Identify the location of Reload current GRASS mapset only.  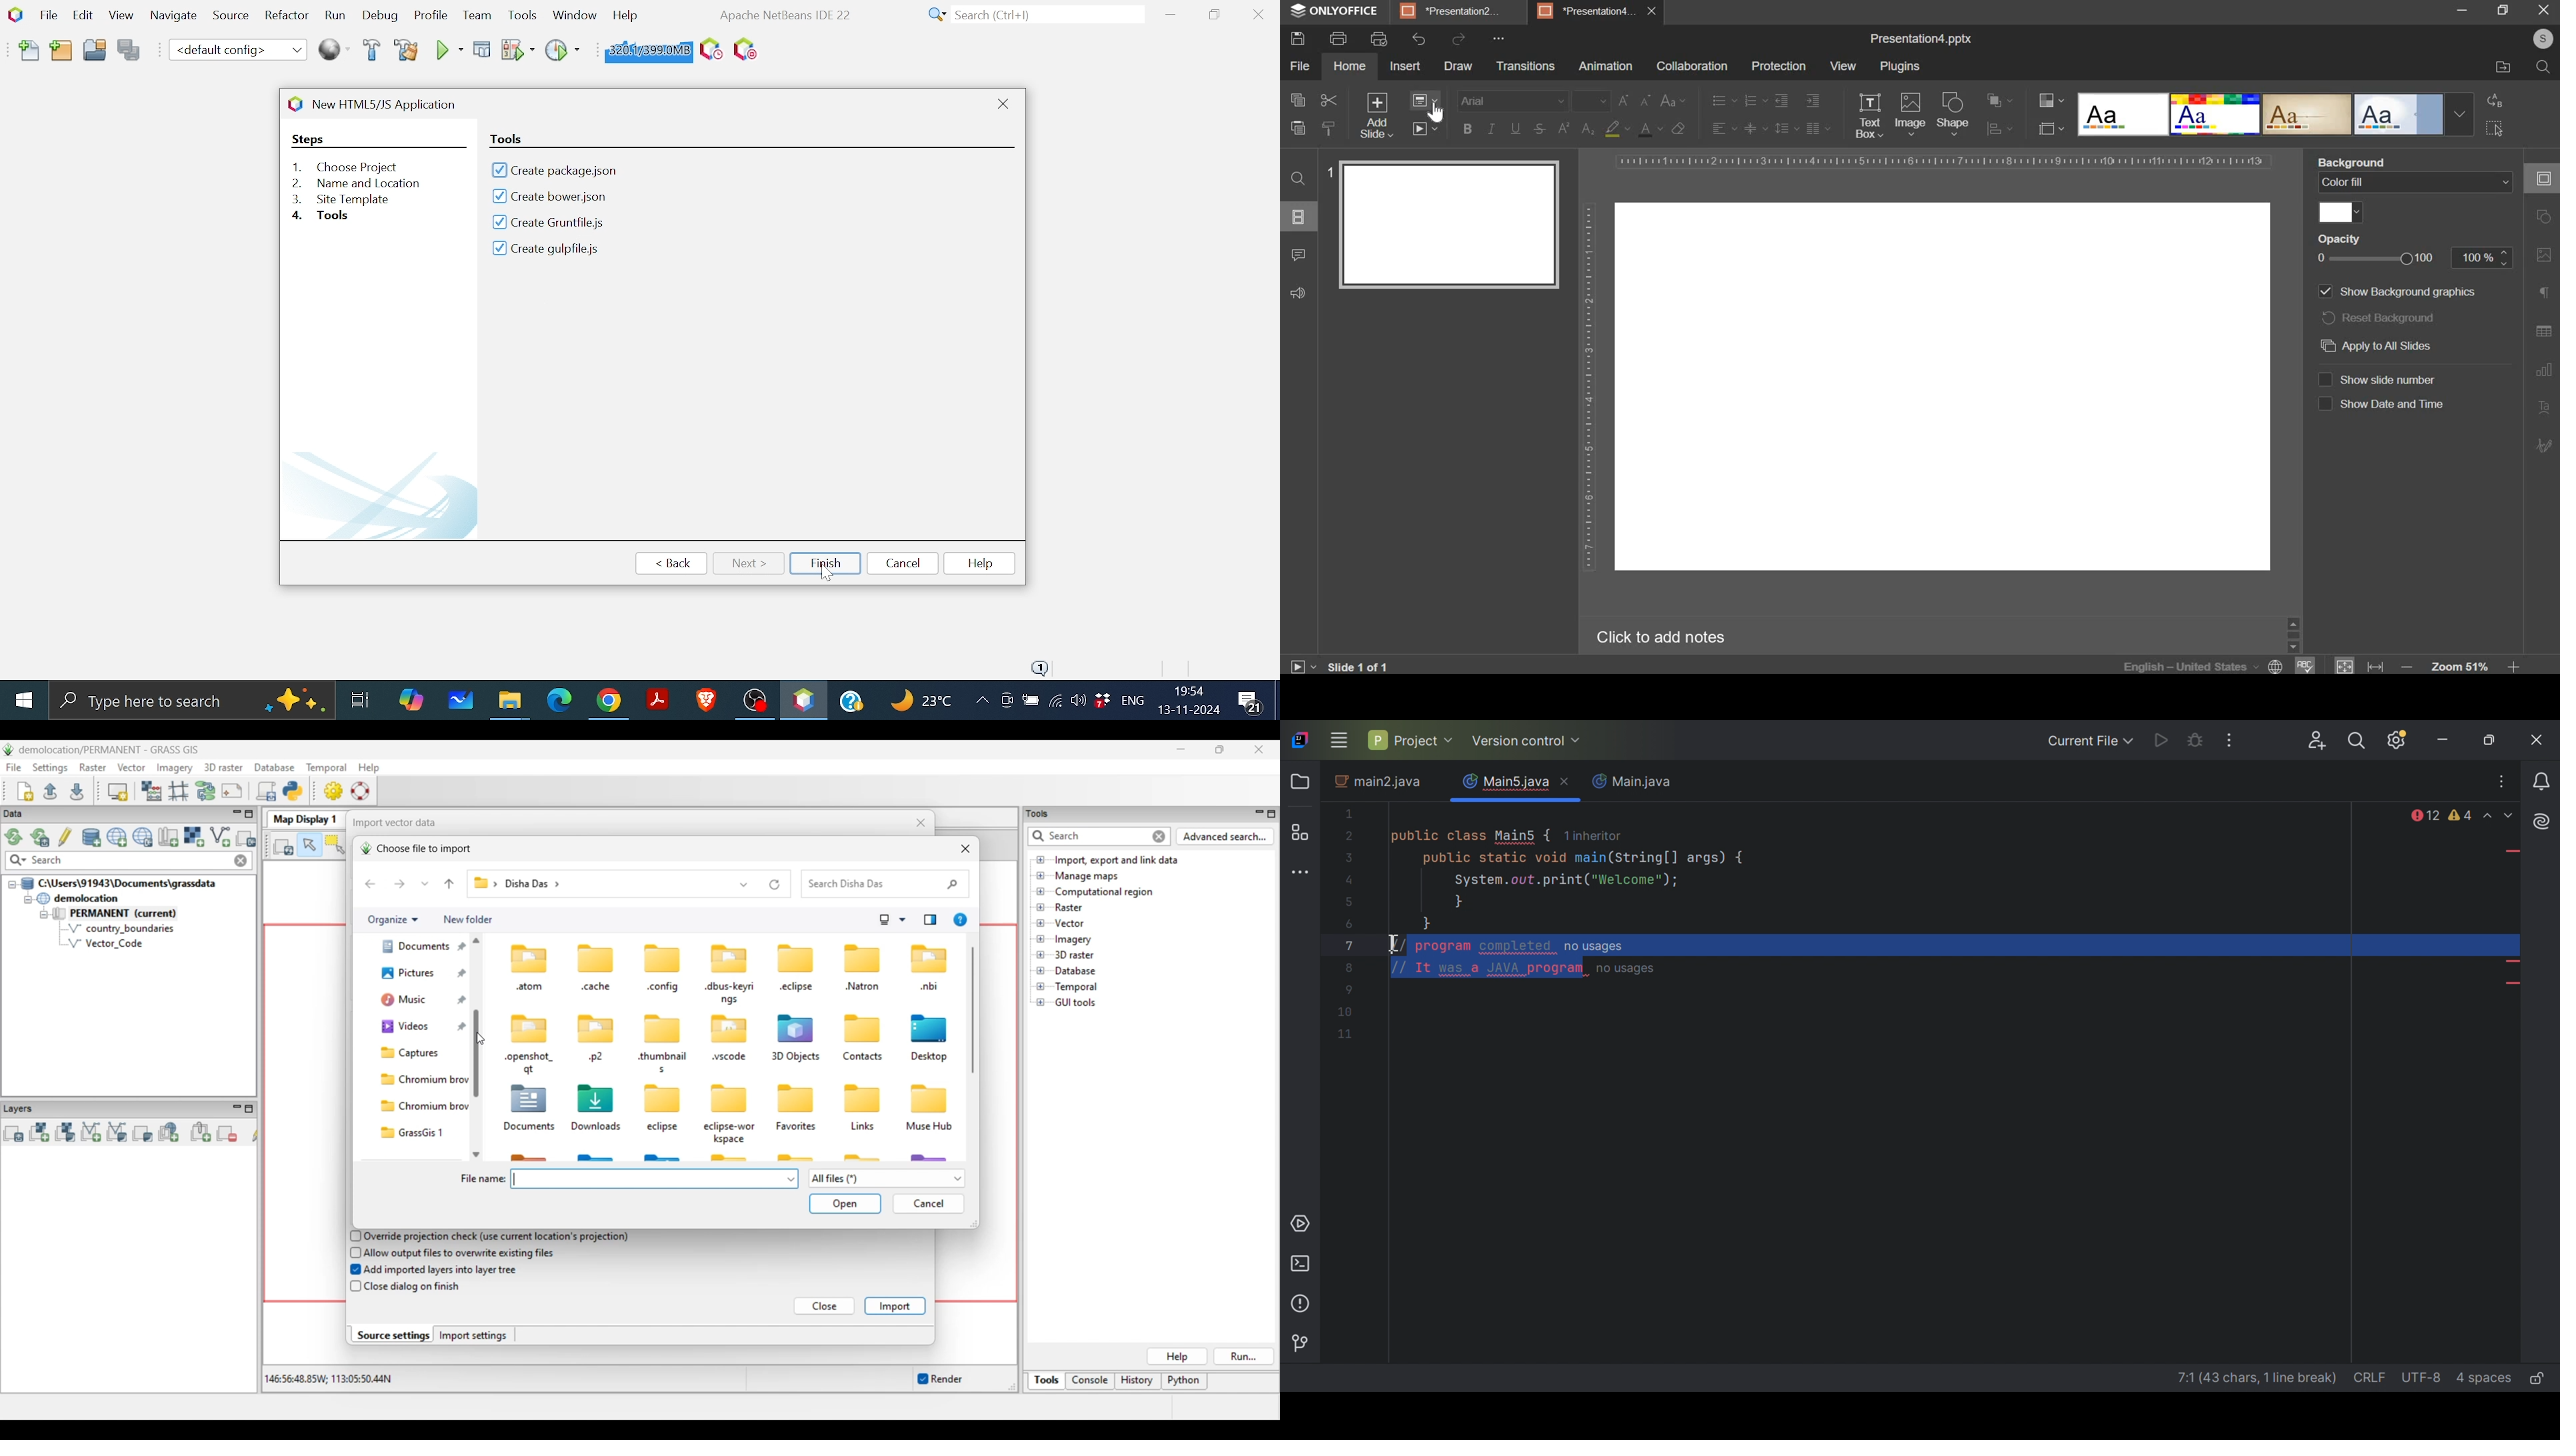
(40, 837).